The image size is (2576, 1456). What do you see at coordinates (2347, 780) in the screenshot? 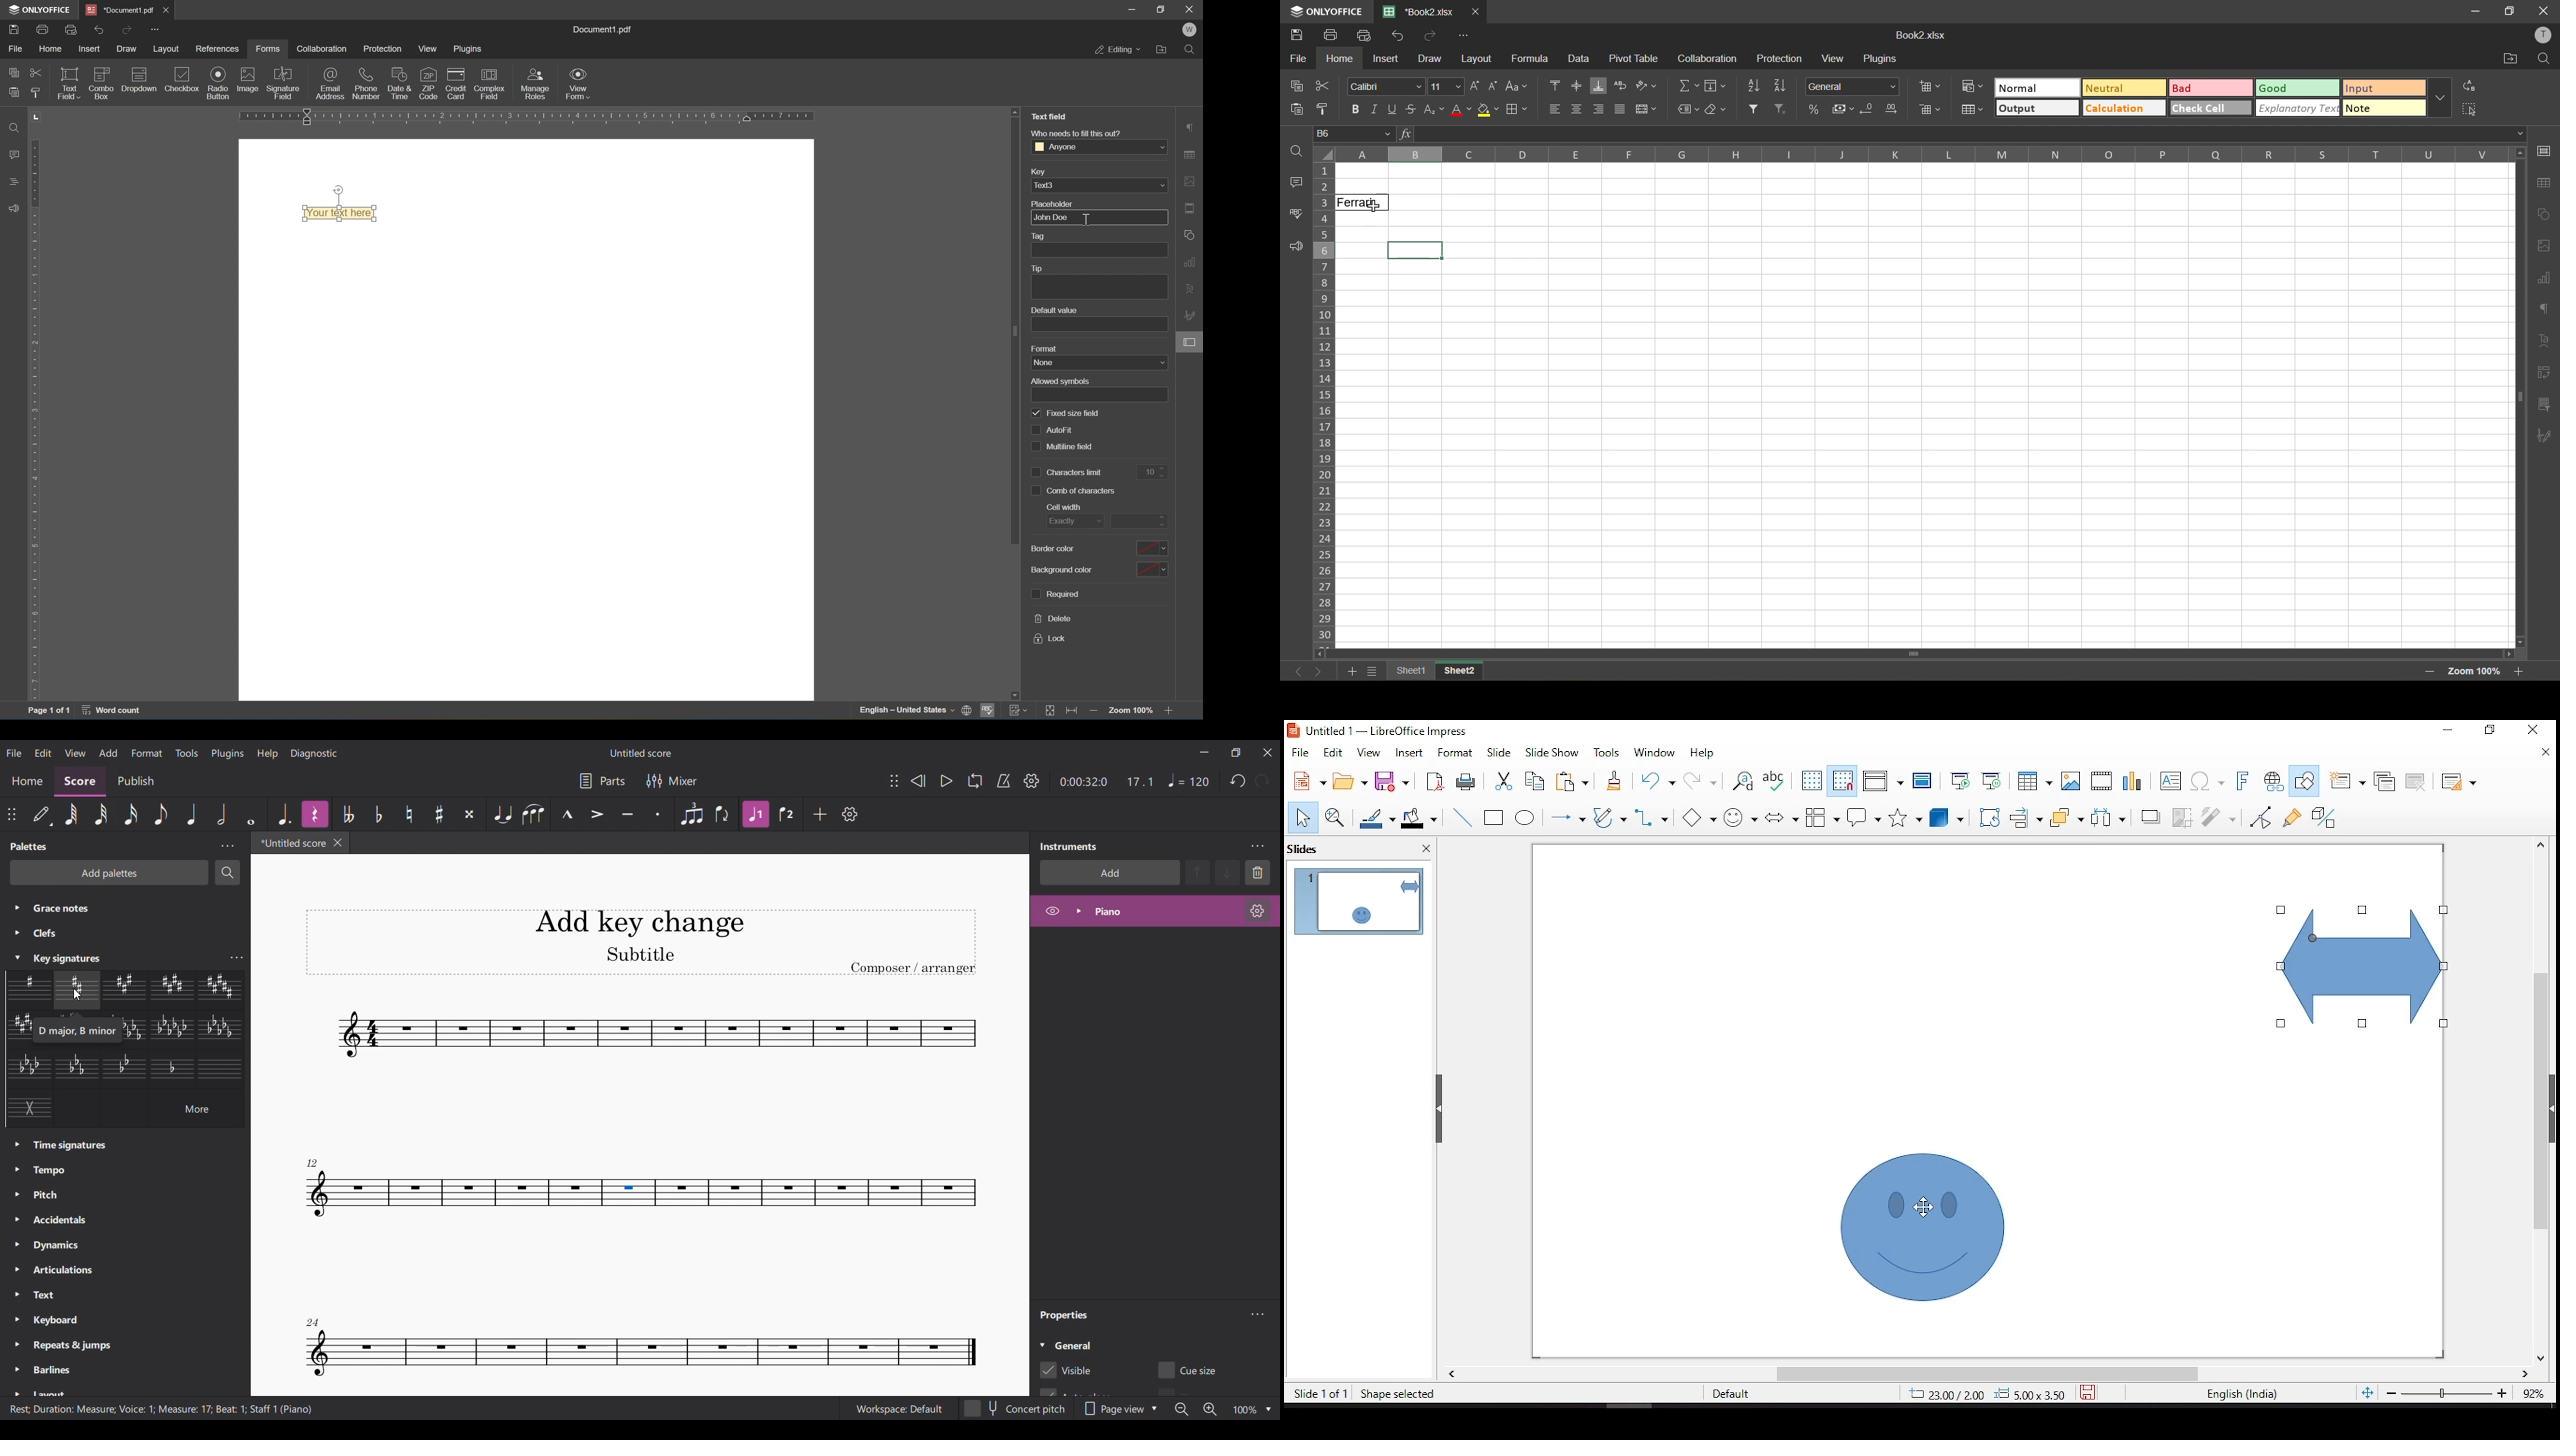
I see `new slide` at bounding box center [2347, 780].